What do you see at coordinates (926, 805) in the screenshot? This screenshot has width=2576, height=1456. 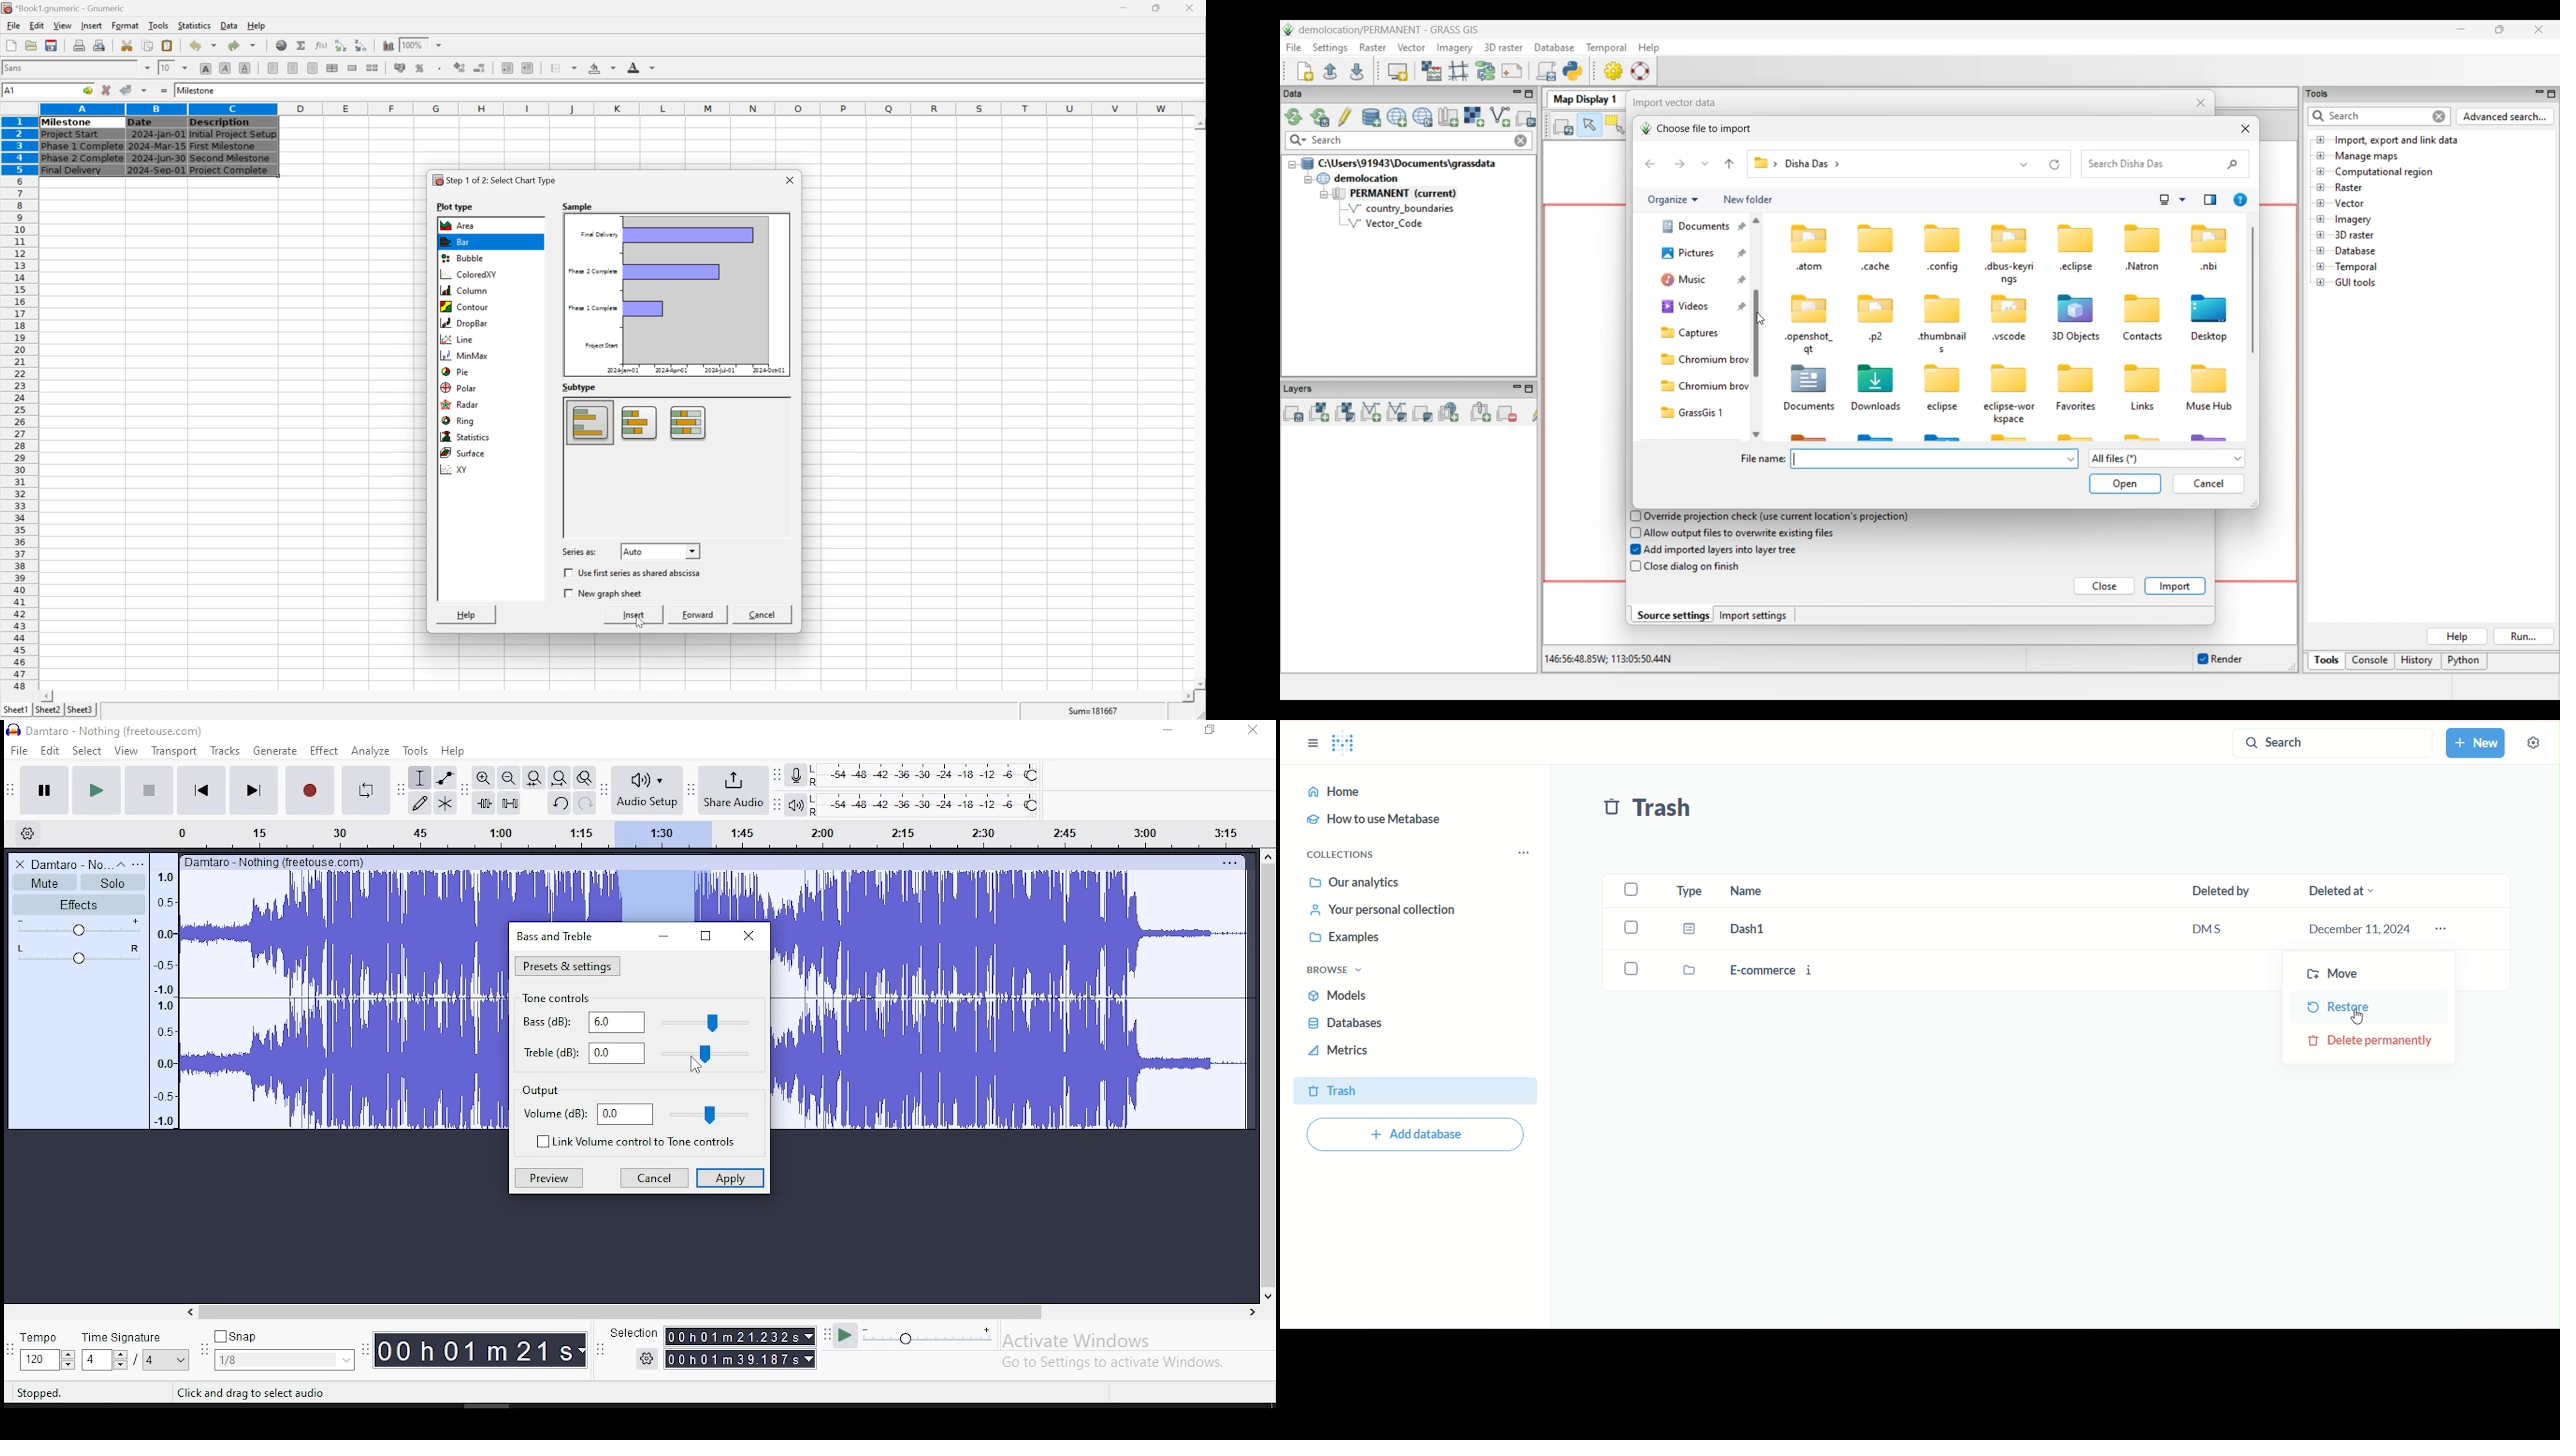 I see `playback level` at bounding box center [926, 805].